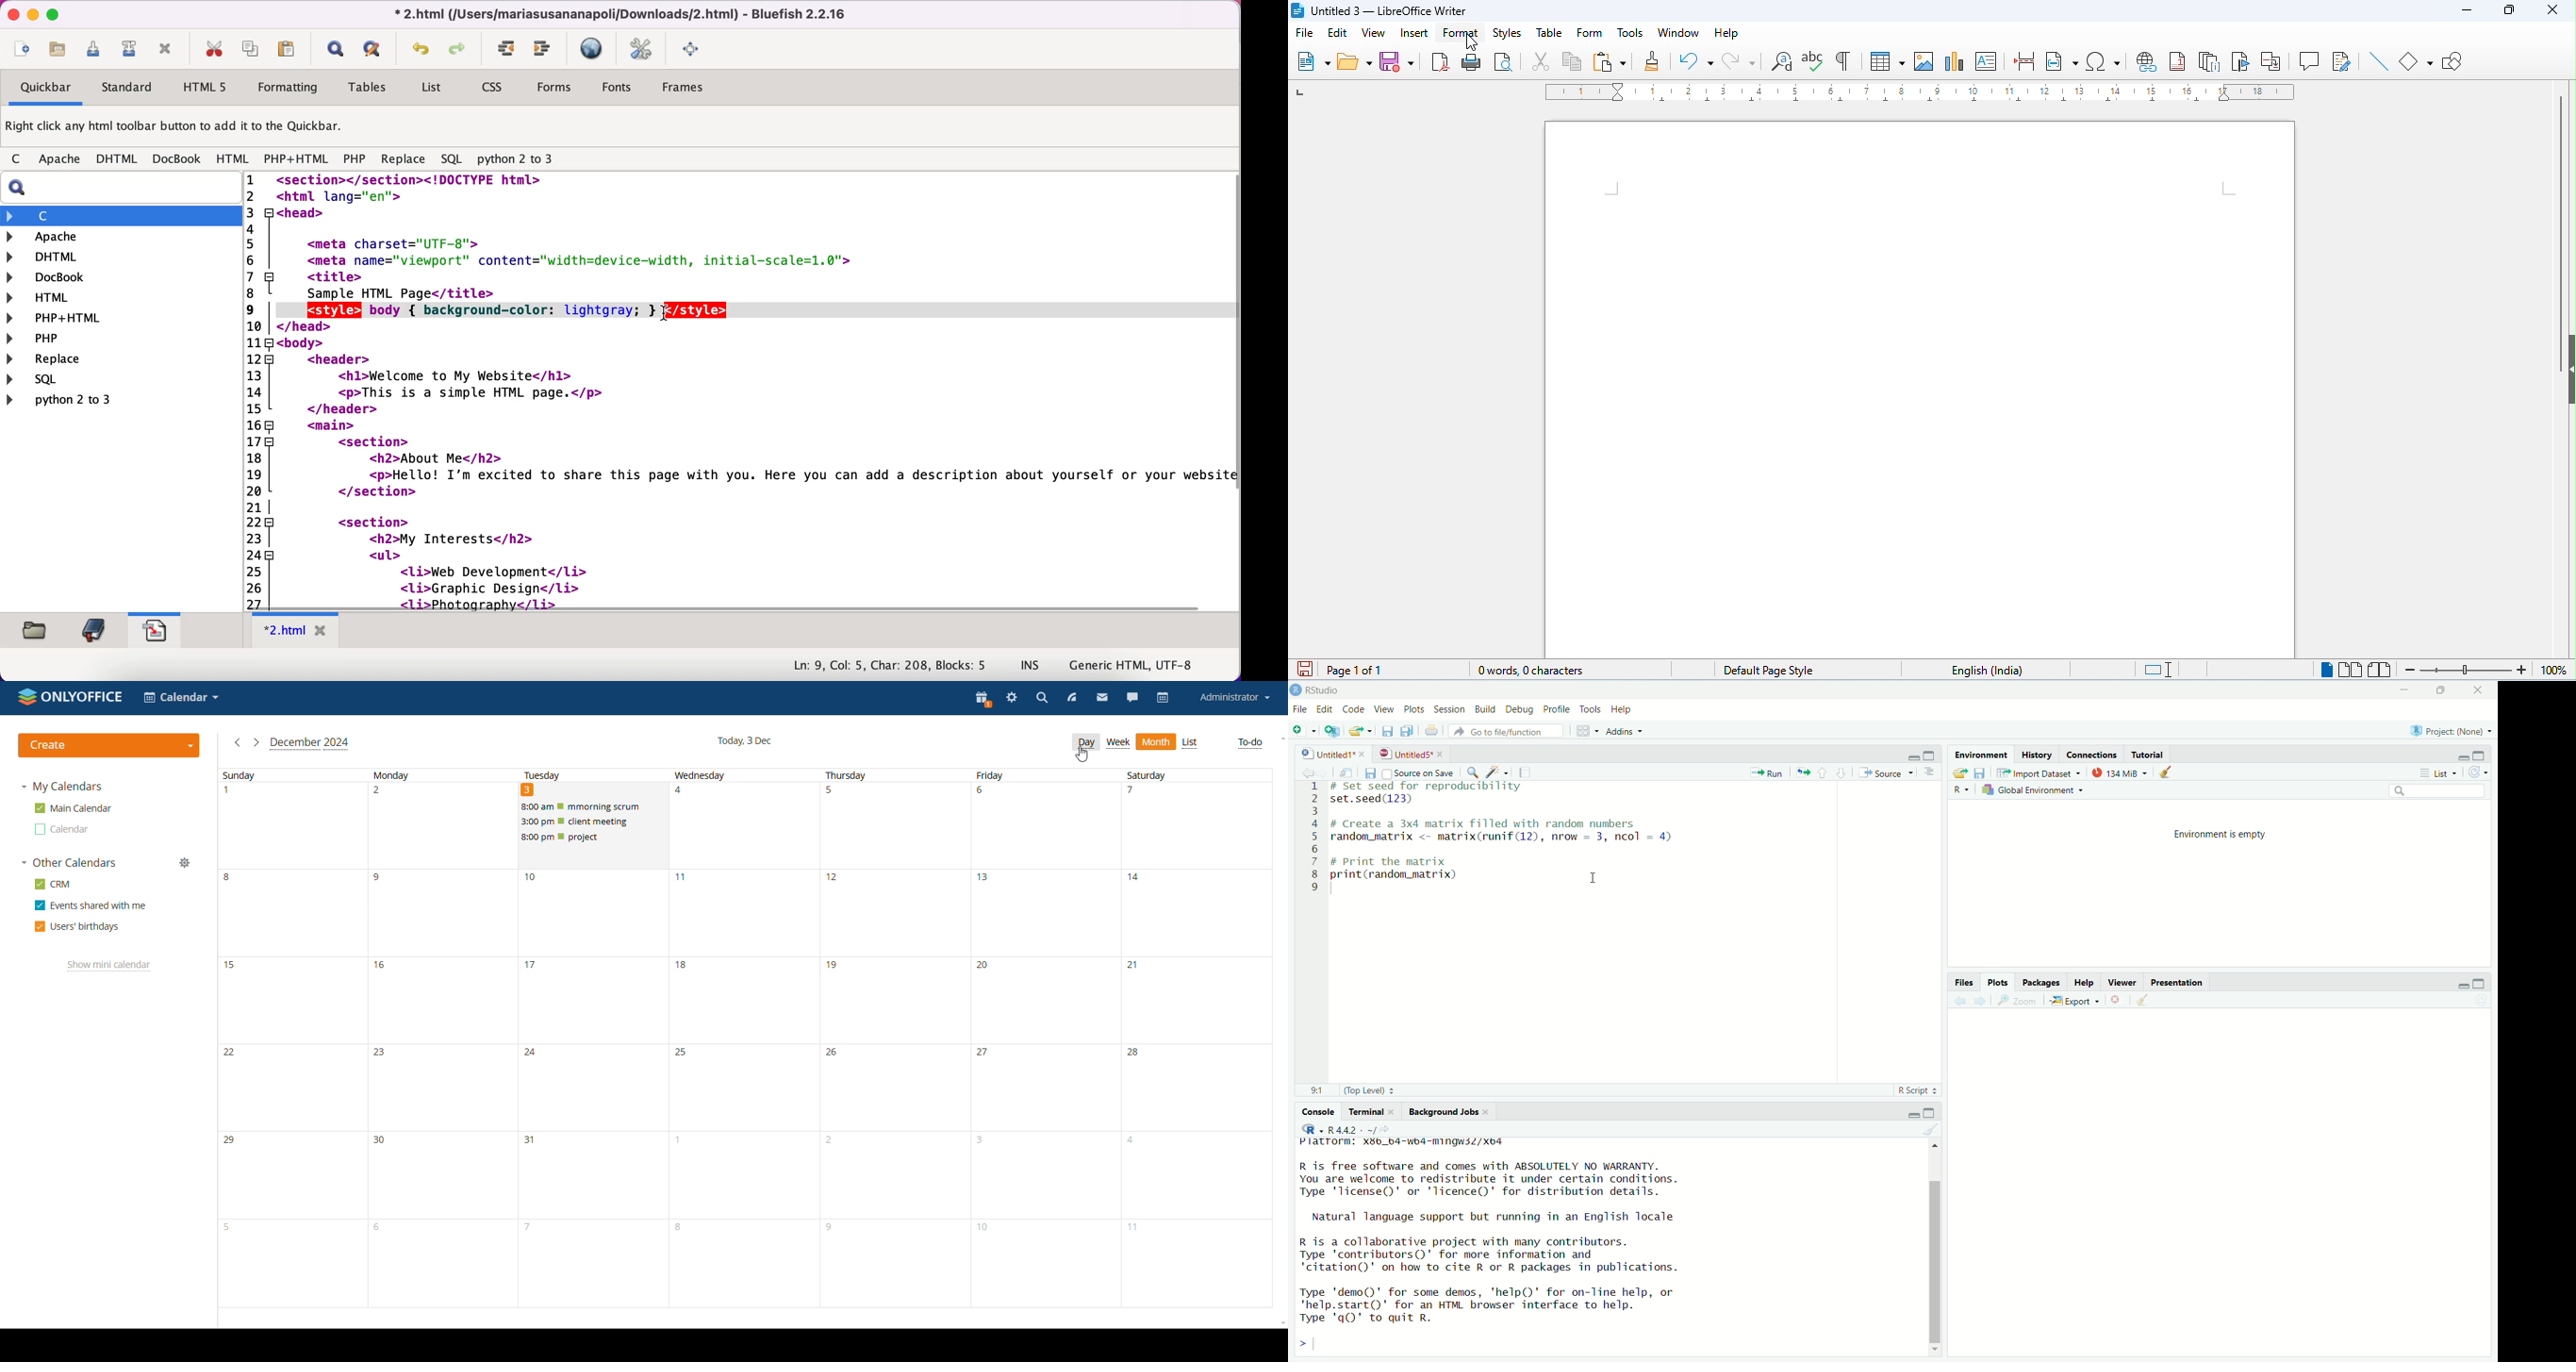 The image size is (2576, 1372). I want to click on insert cross reference, so click(2273, 63).